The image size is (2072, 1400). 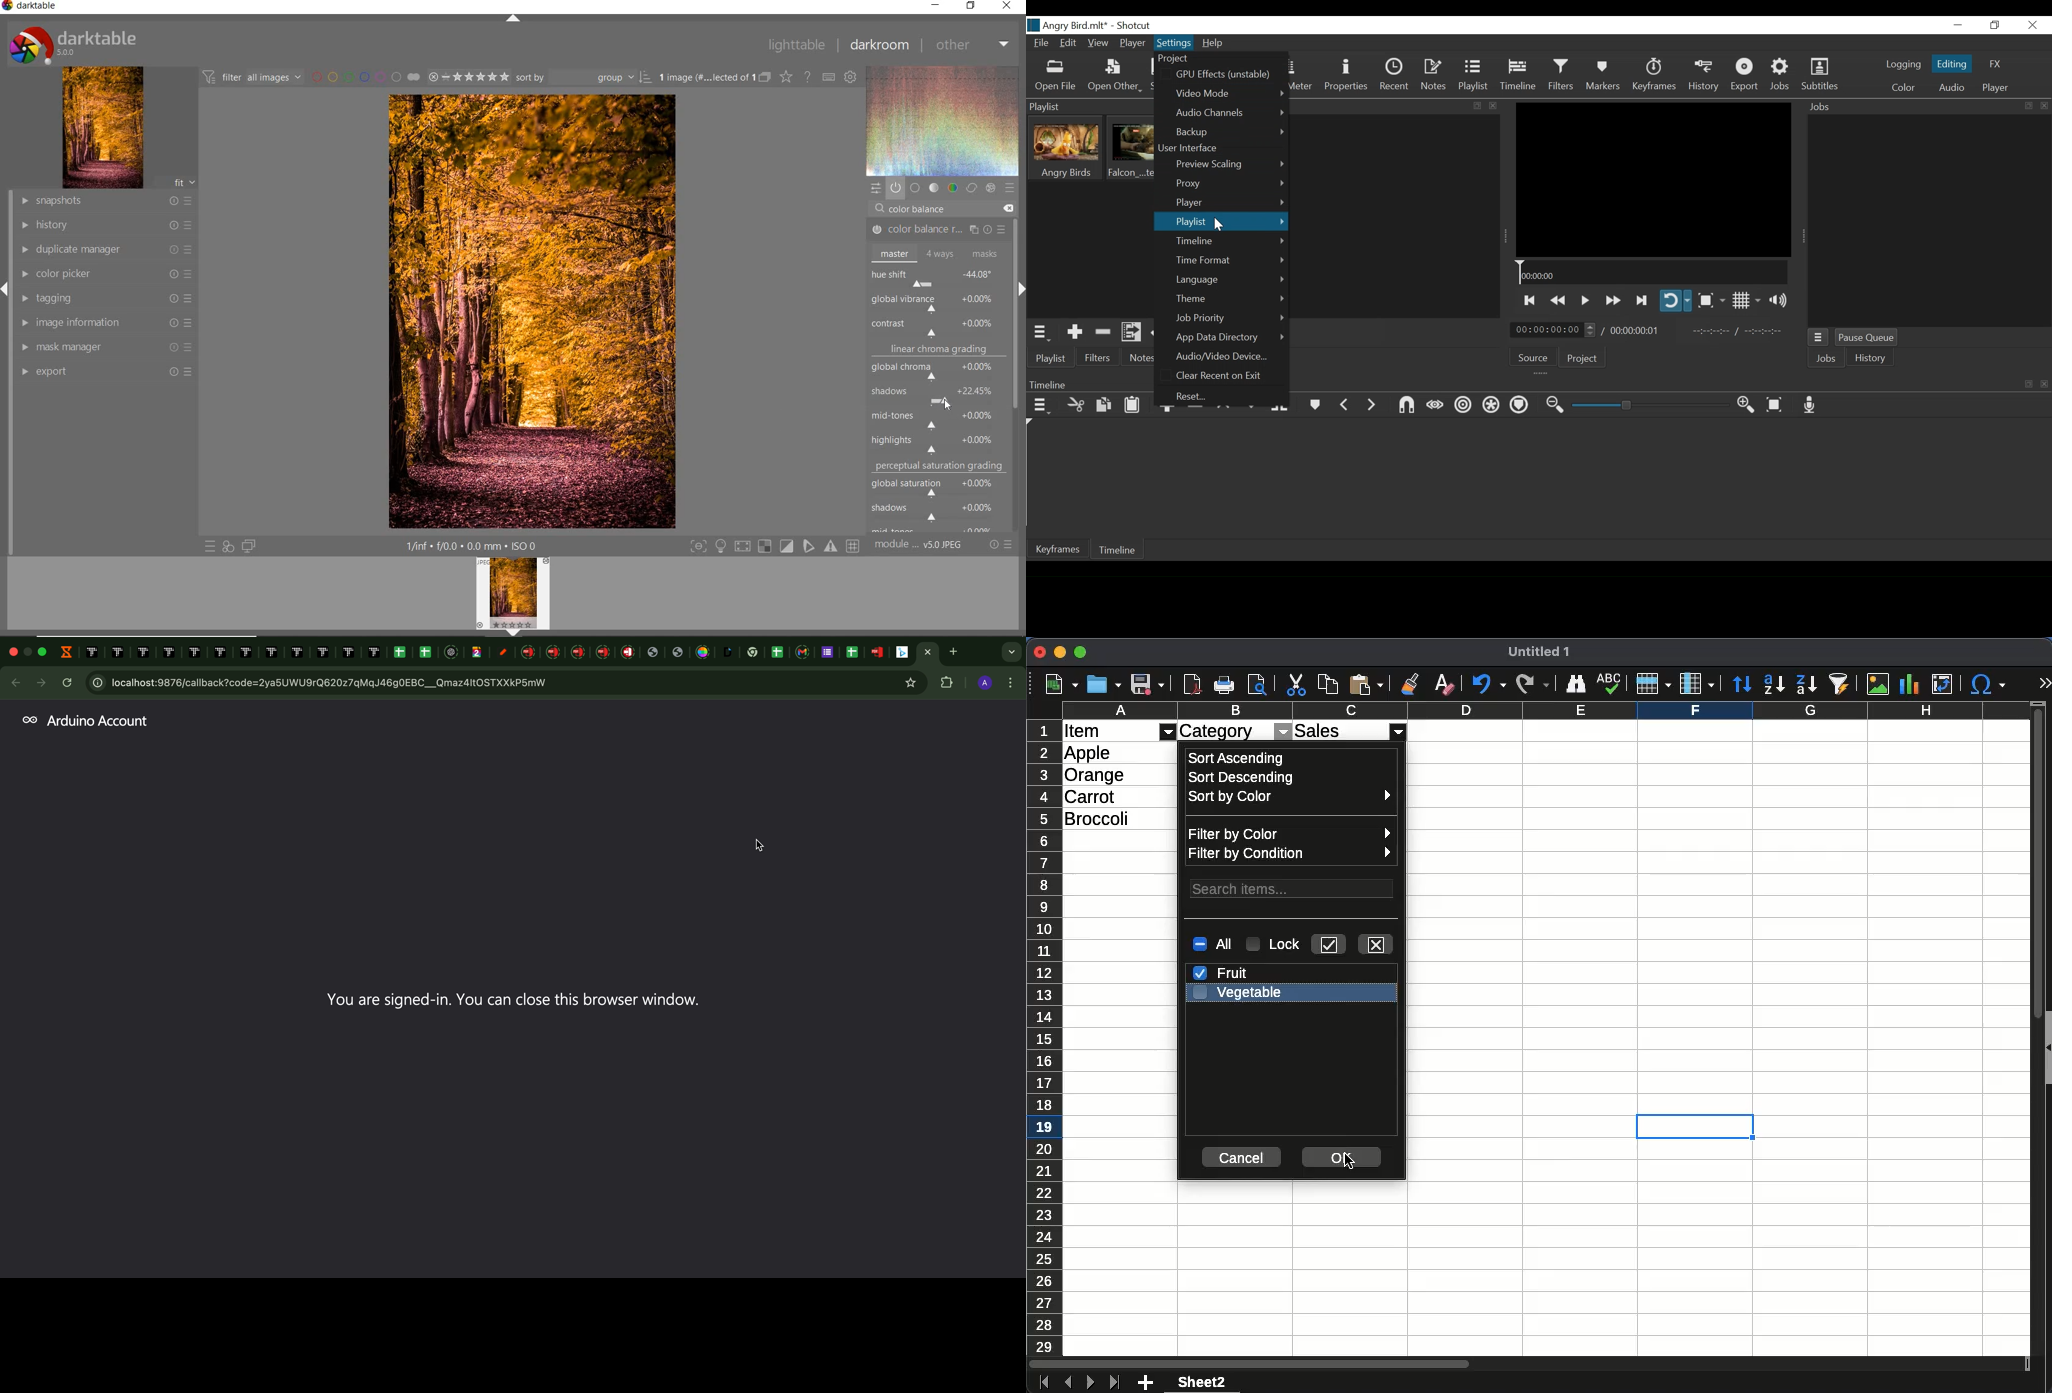 What do you see at coordinates (1746, 75) in the screenshot?
I see `Export` at bounding box center [1746, 75].